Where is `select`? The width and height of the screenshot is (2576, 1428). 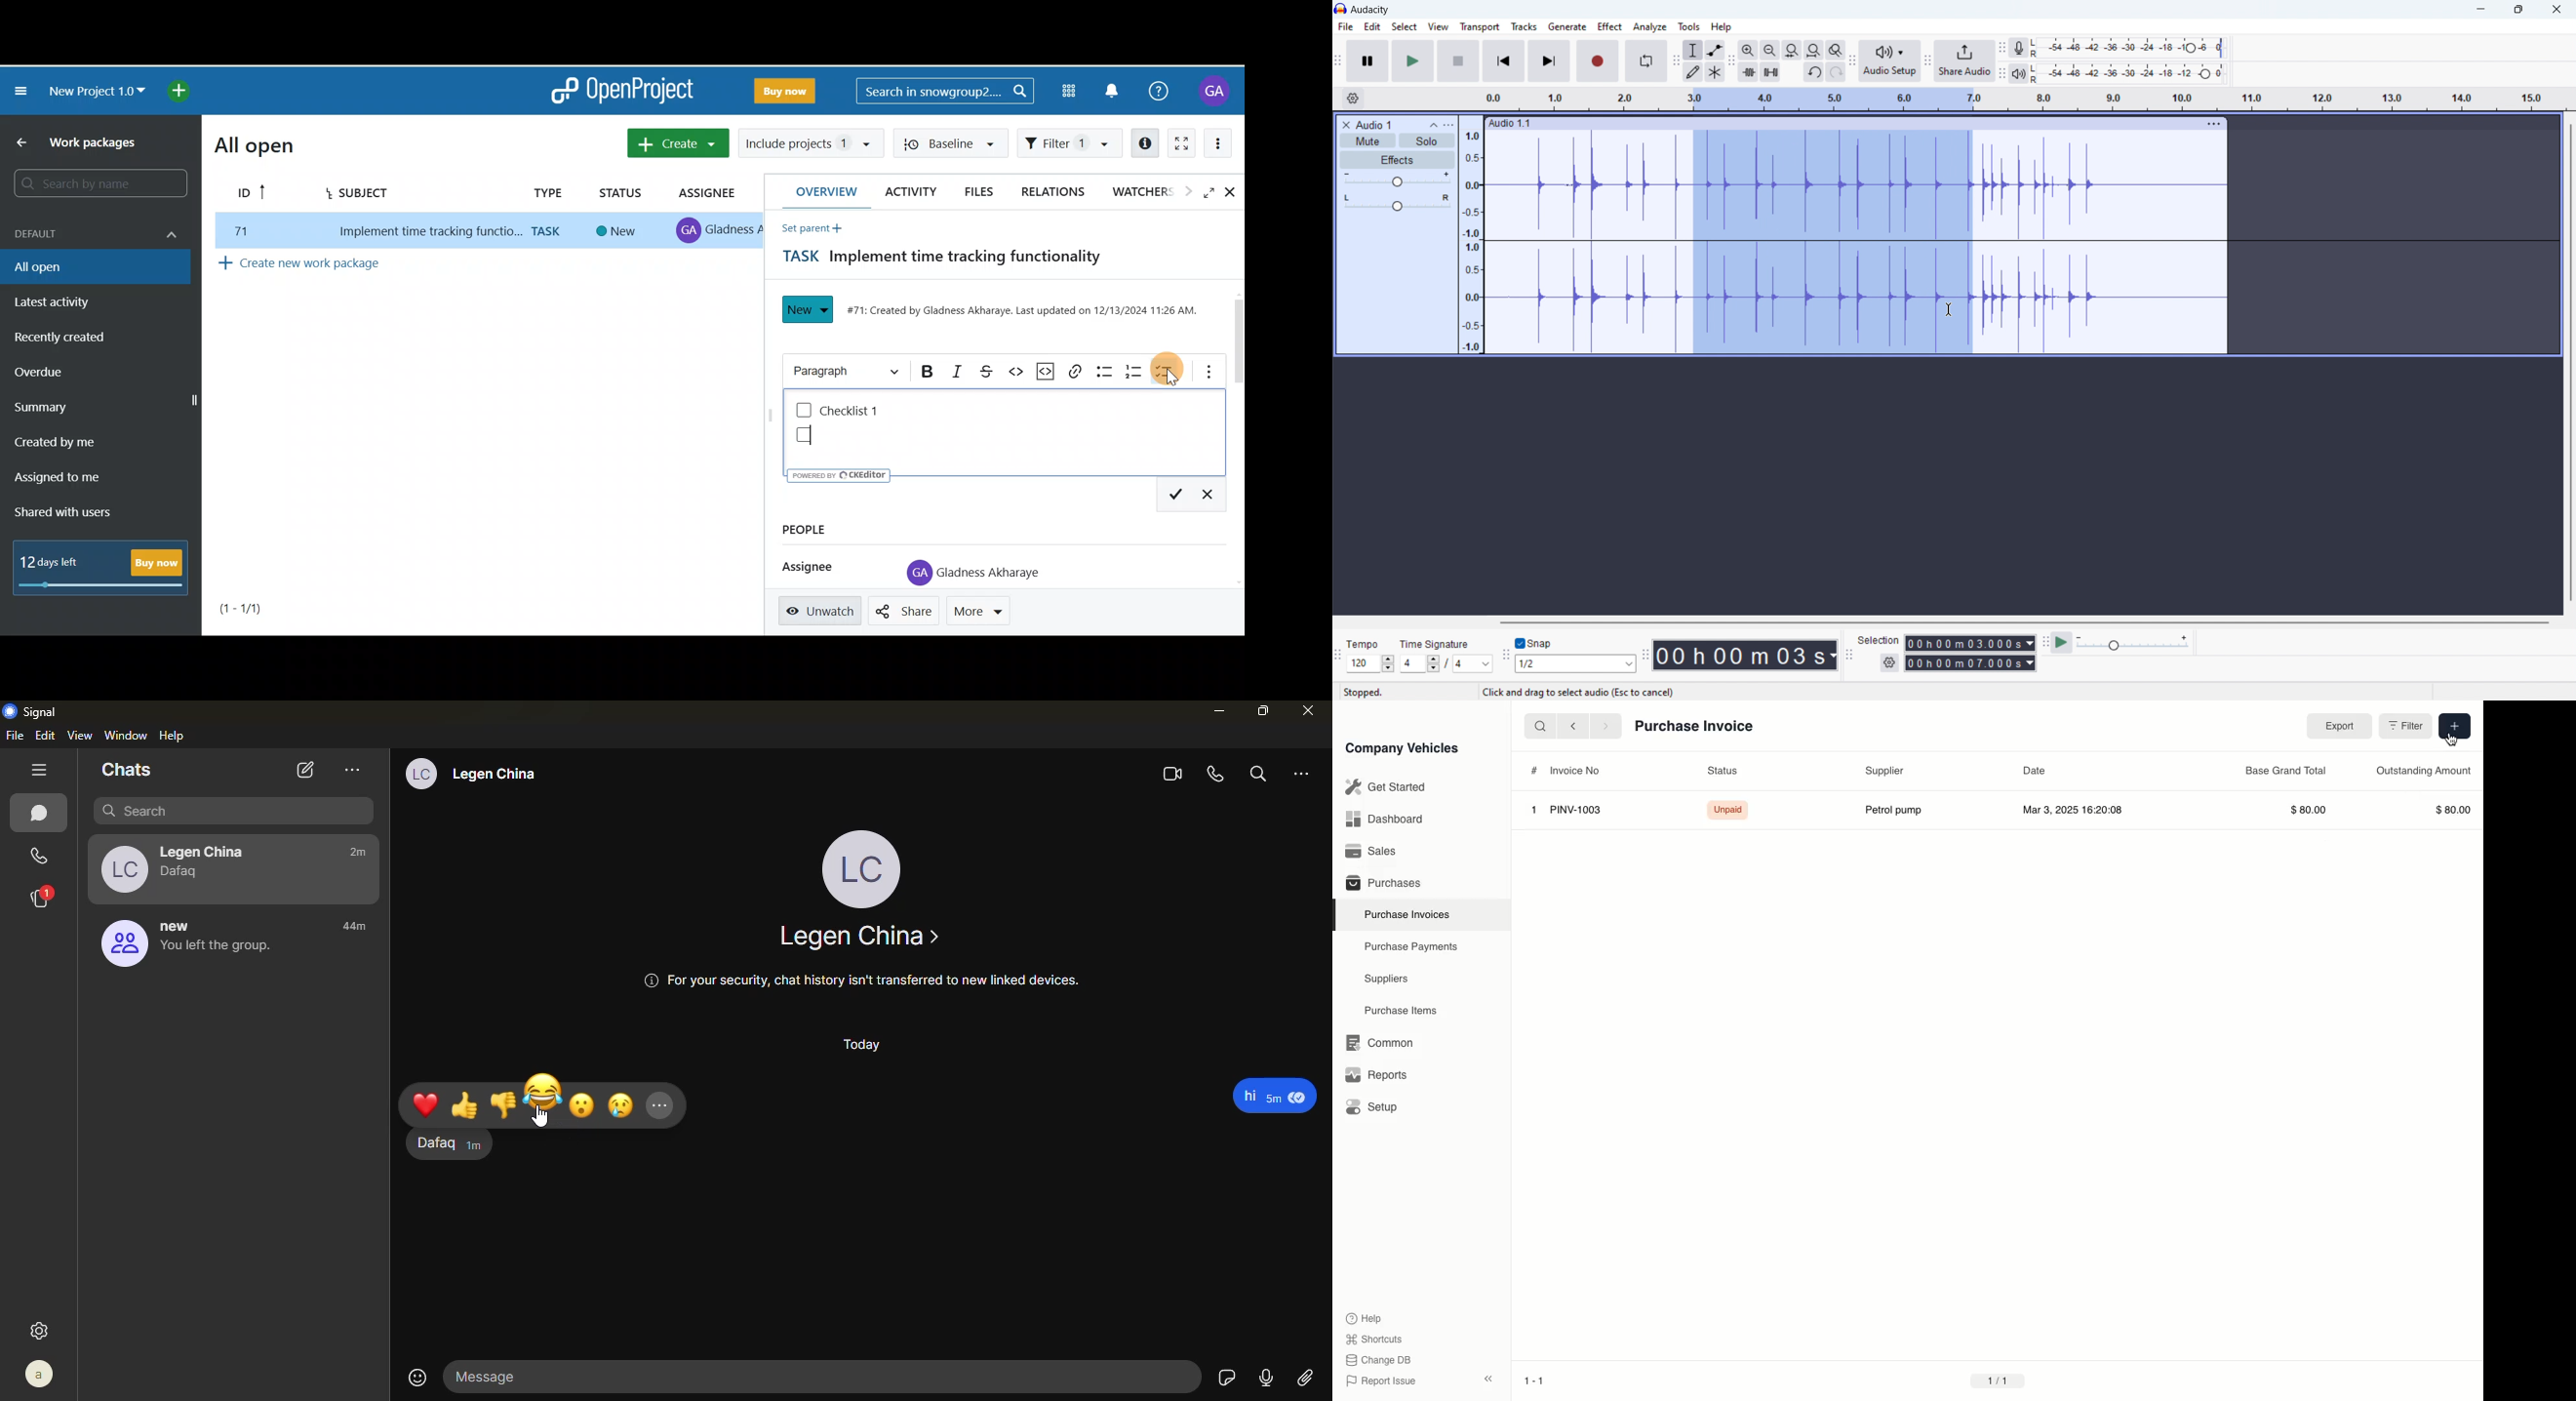
select is located at coordinates (1404, 26).